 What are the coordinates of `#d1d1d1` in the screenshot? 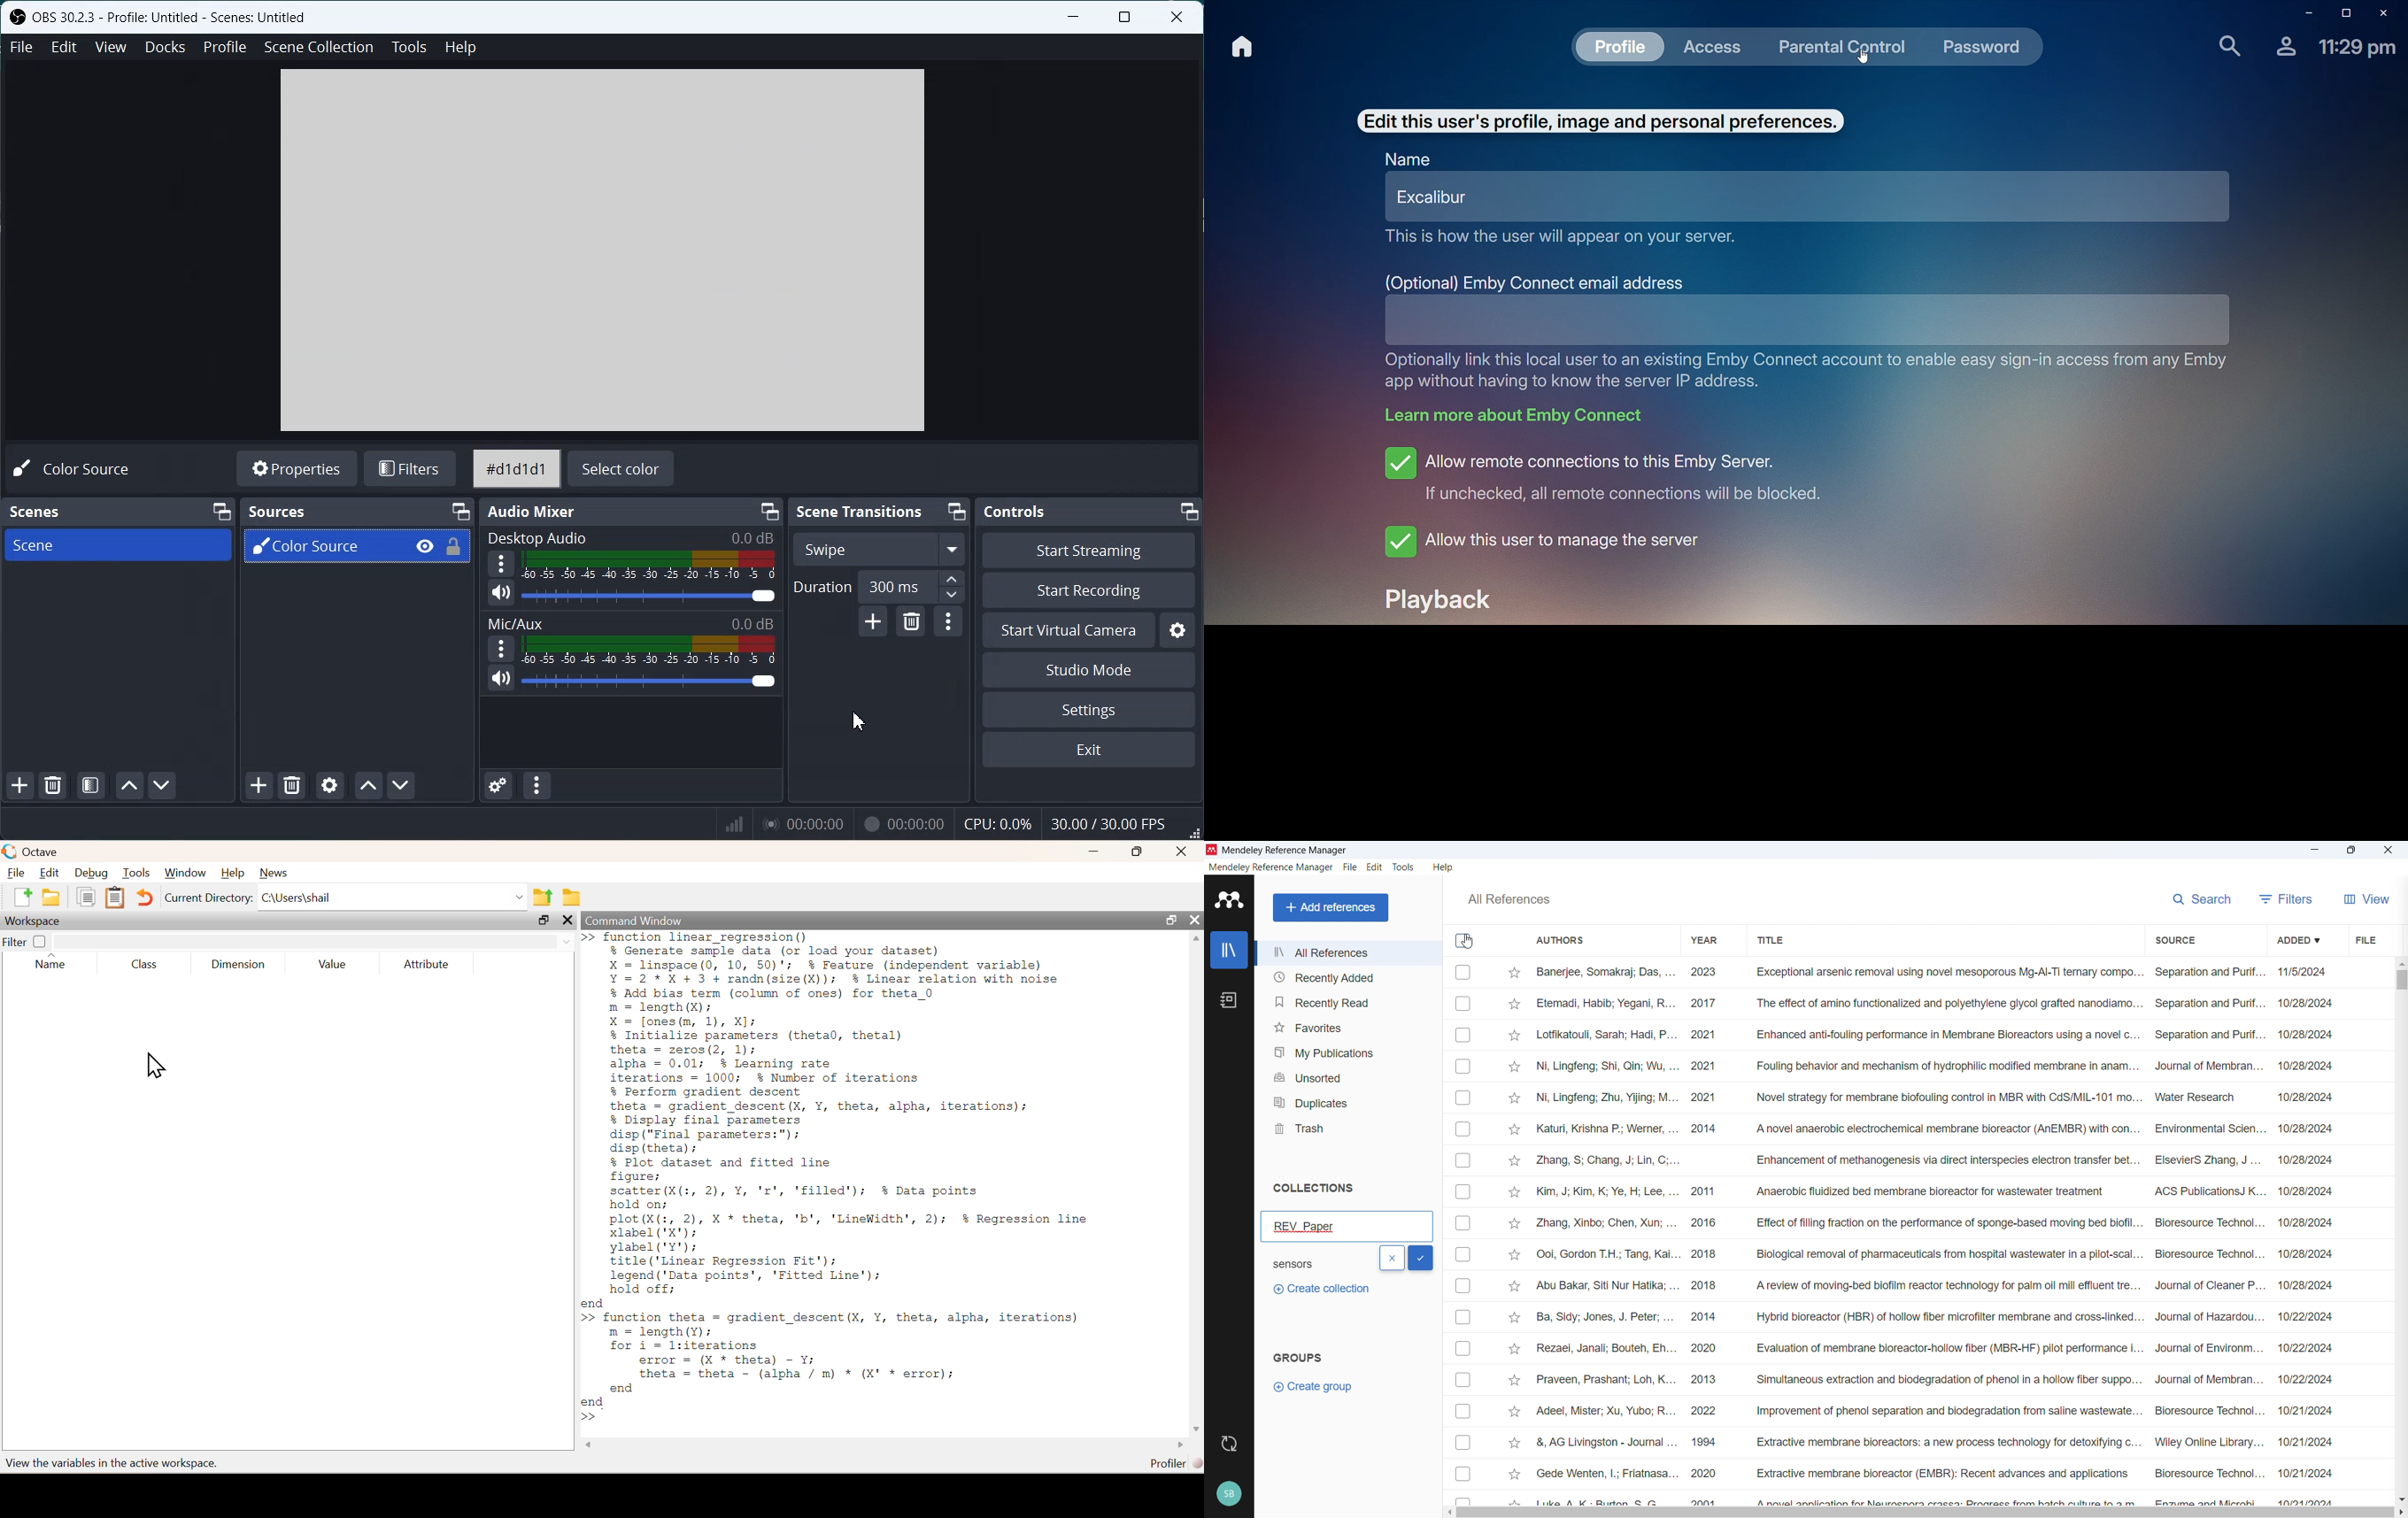 It's located at (518, 469).